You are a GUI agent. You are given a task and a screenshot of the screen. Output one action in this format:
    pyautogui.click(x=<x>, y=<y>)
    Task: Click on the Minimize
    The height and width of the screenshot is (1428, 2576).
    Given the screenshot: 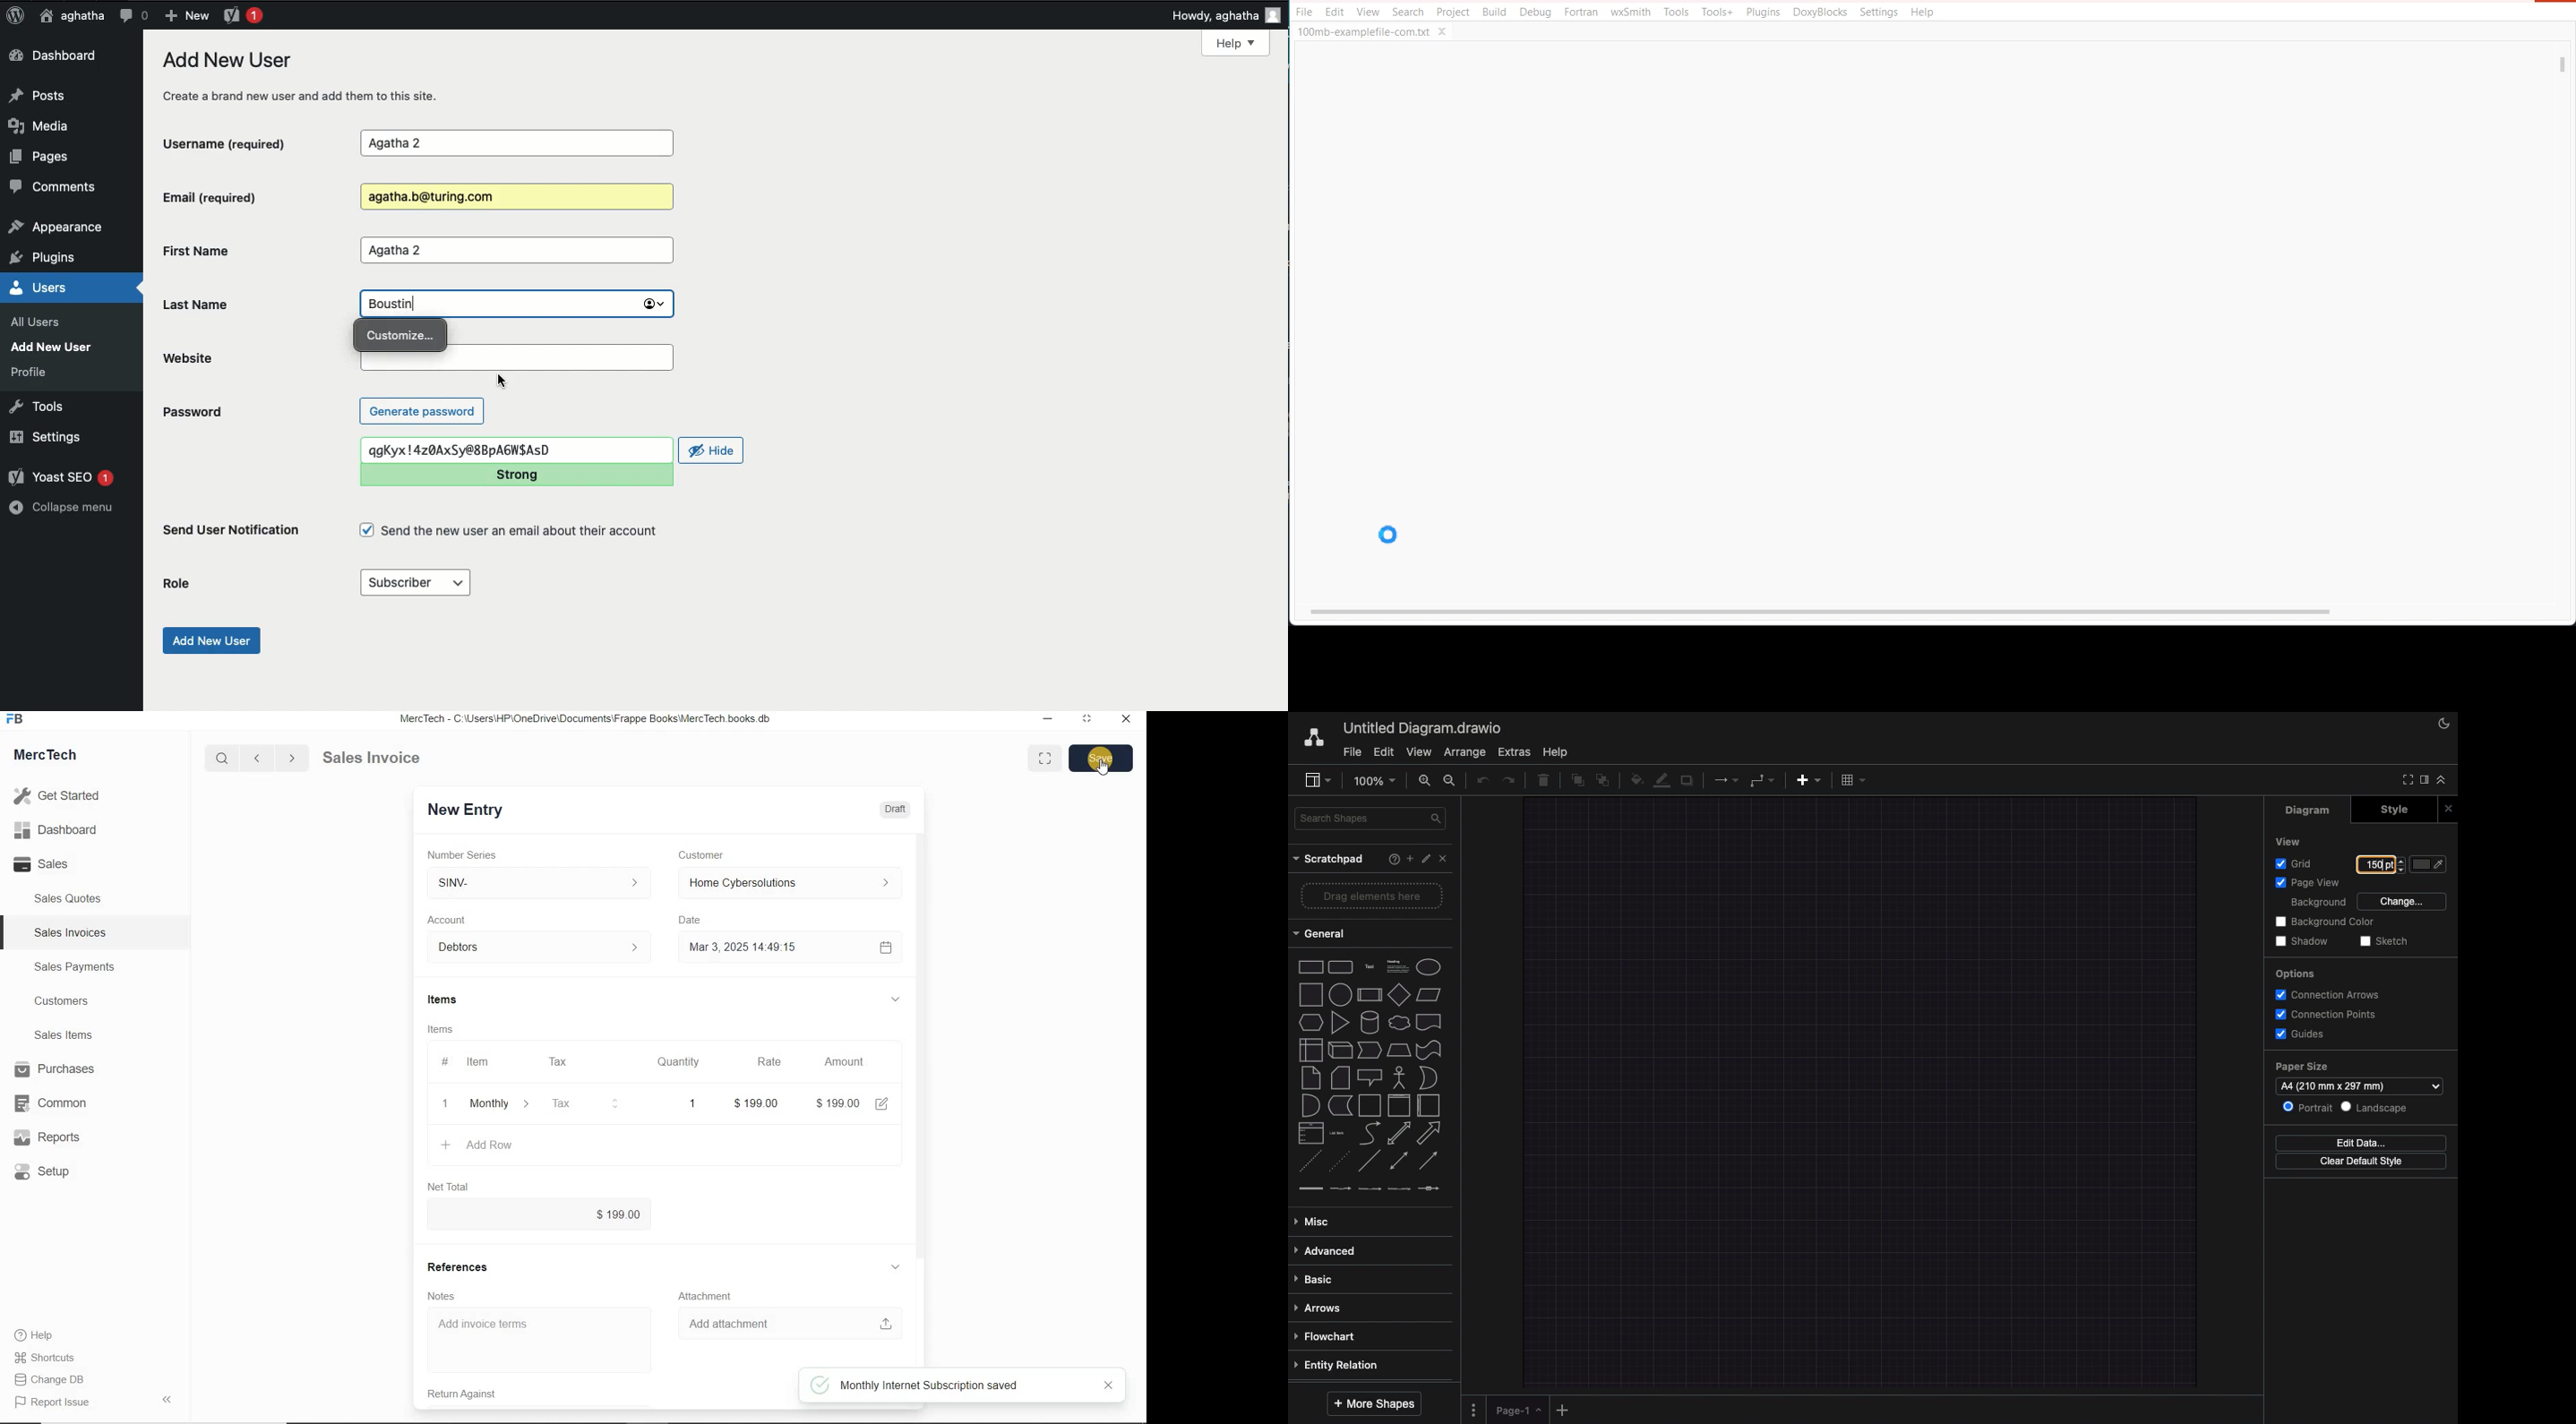 What is the action you would take?
    pyautogui.click(x=1048, y=721)
    